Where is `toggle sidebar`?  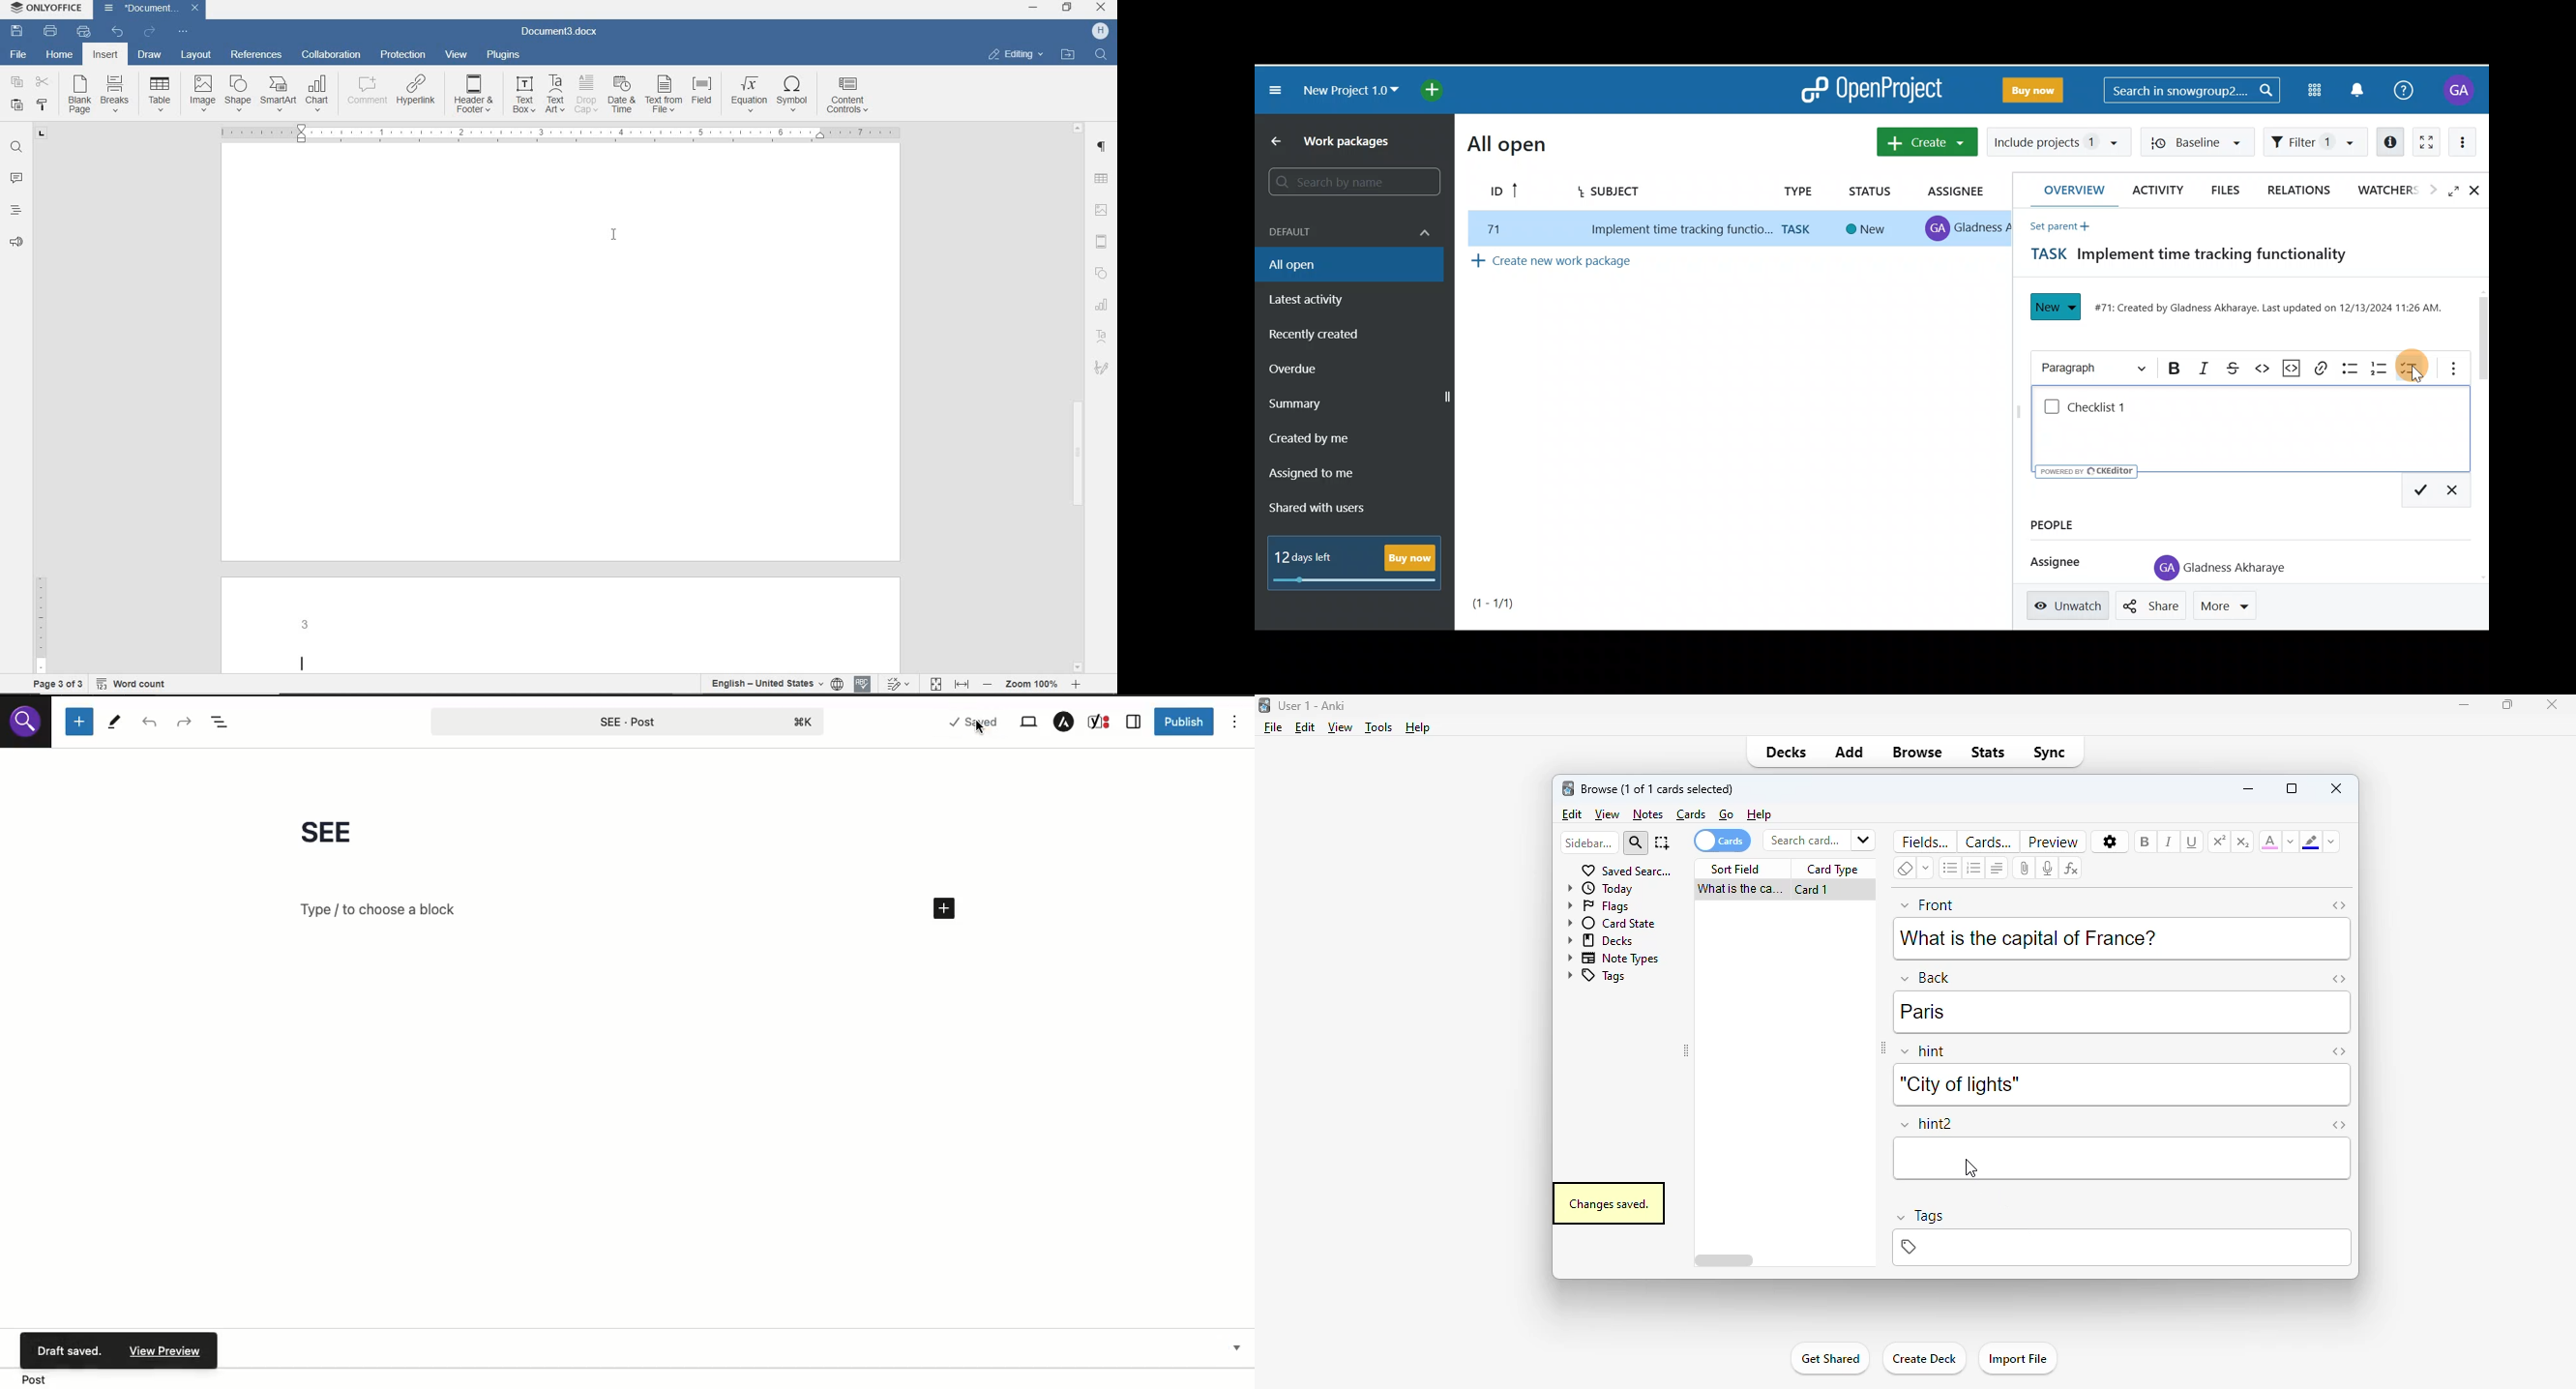
toggle sidebar is located at coordinates (1687, 1051).